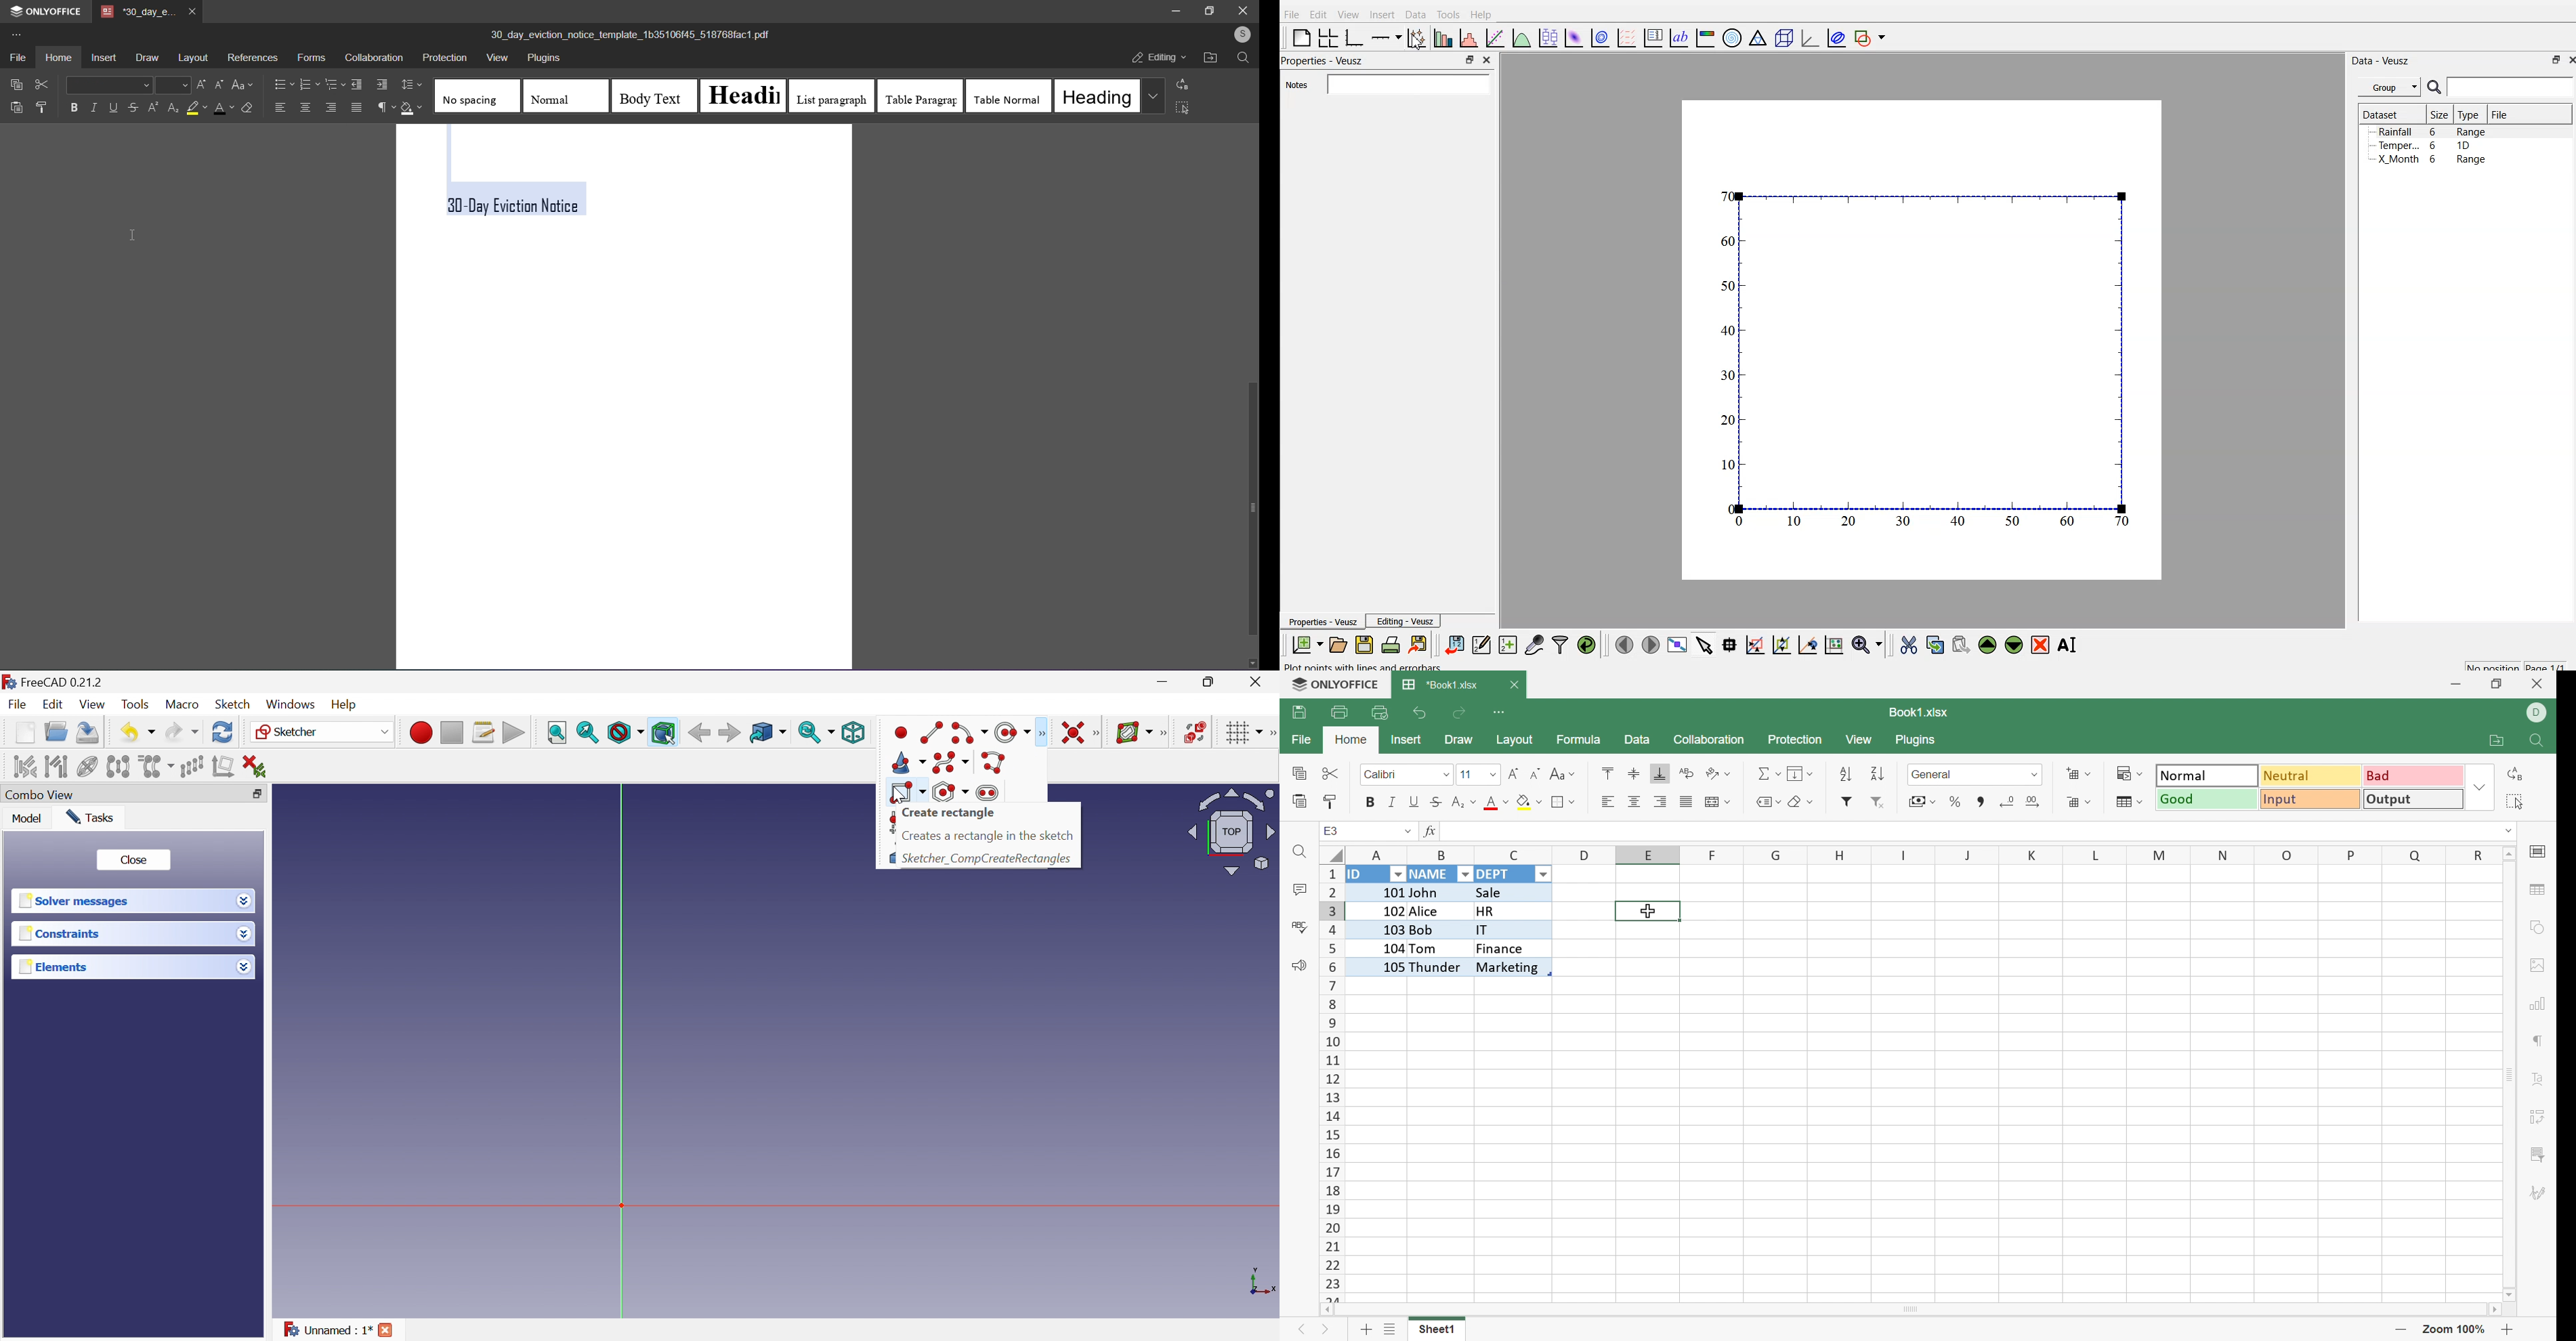 The image size is (2576, 1344). Describe the element at coordinates (38, 795) in the screenshot. I see `Combo view` at that location.